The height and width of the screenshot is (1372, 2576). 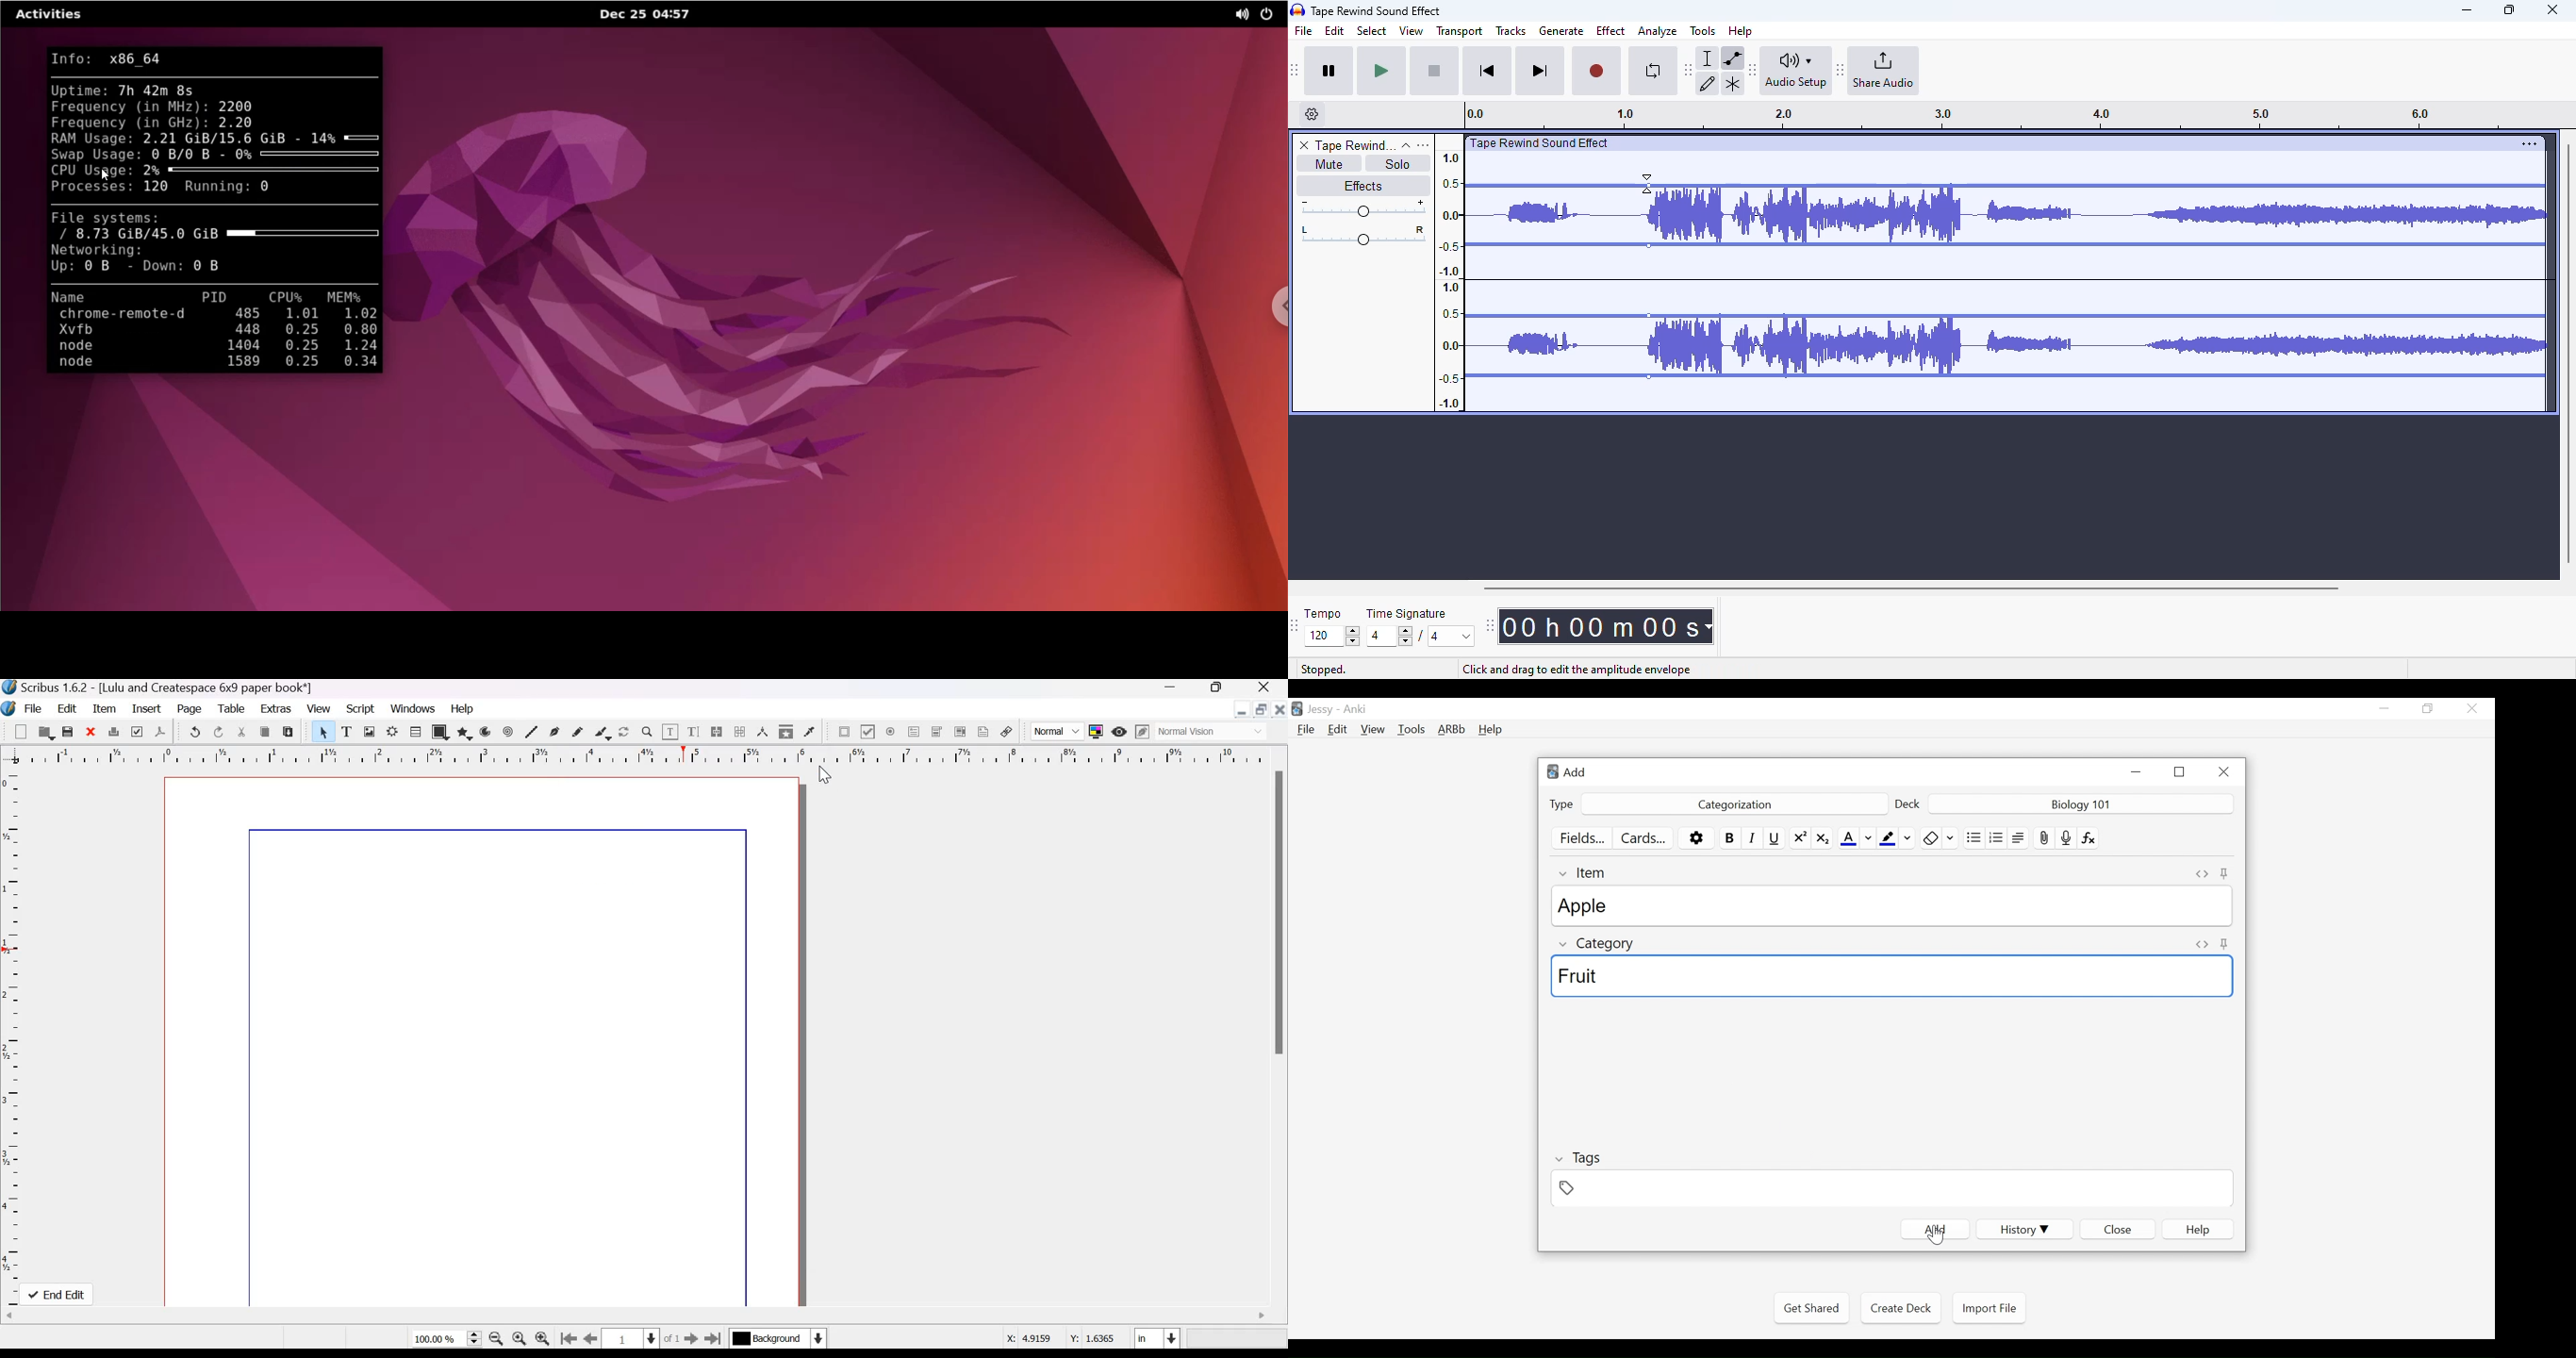 I want to click on Minimize, so click(x=1241, y=710).